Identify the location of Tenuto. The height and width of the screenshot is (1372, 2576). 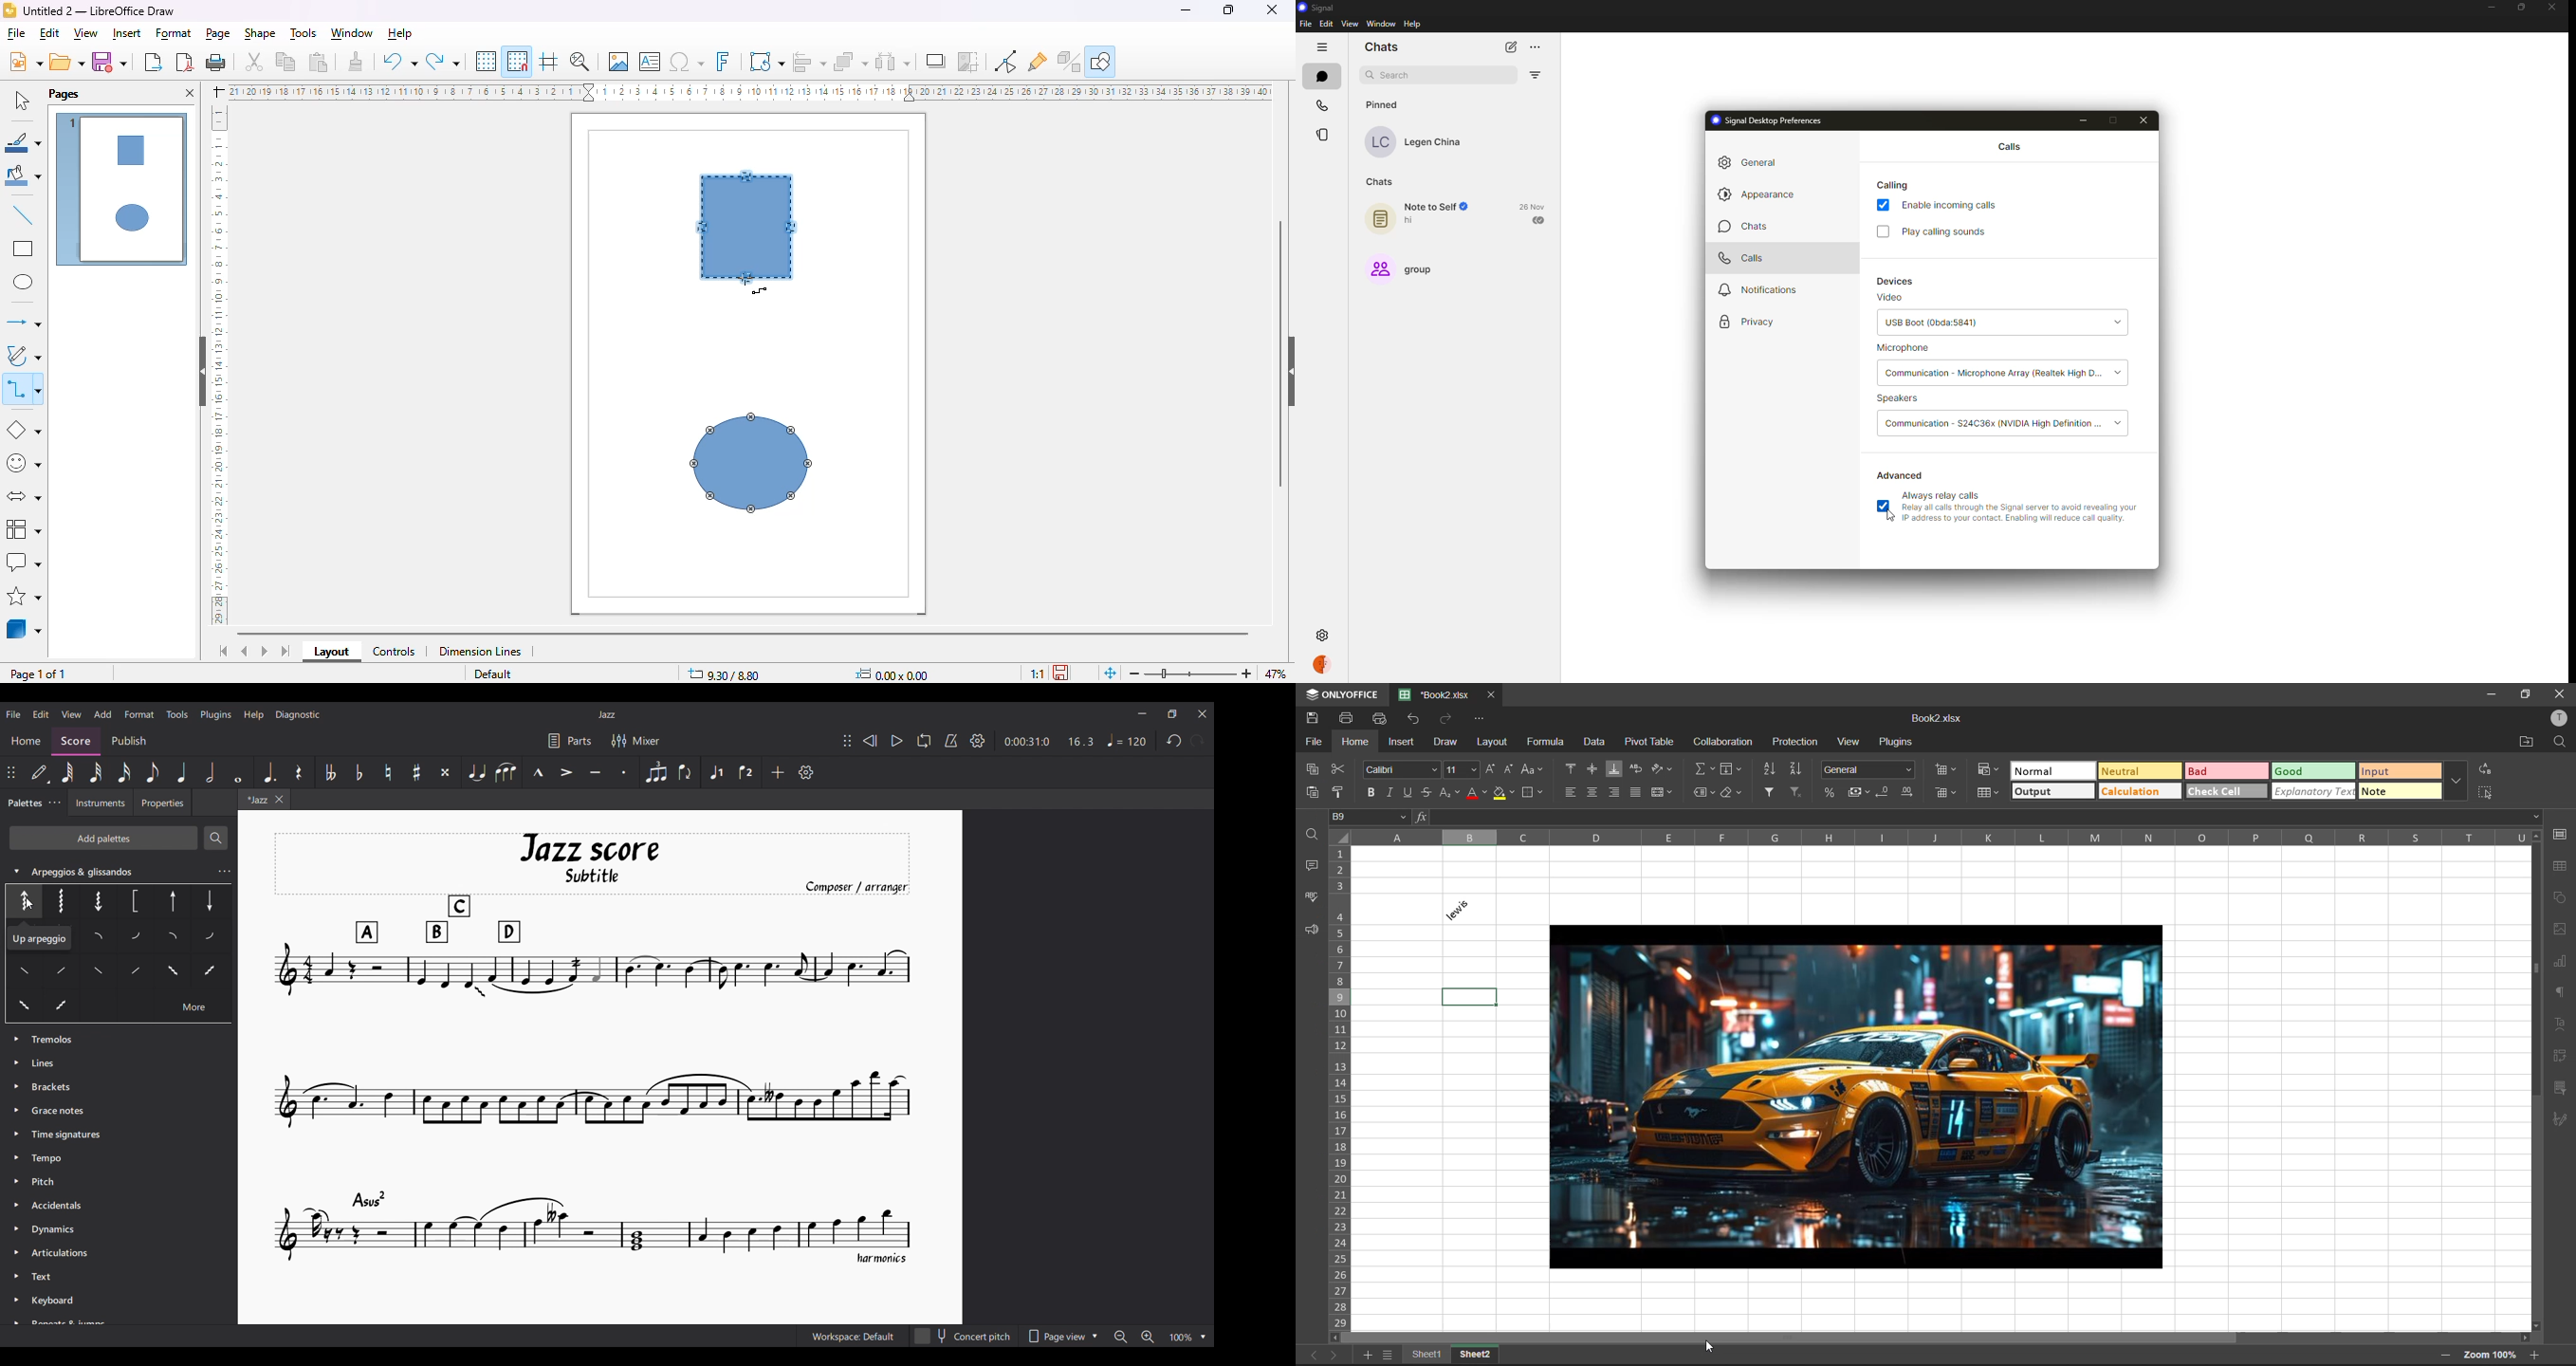
(595, 772).